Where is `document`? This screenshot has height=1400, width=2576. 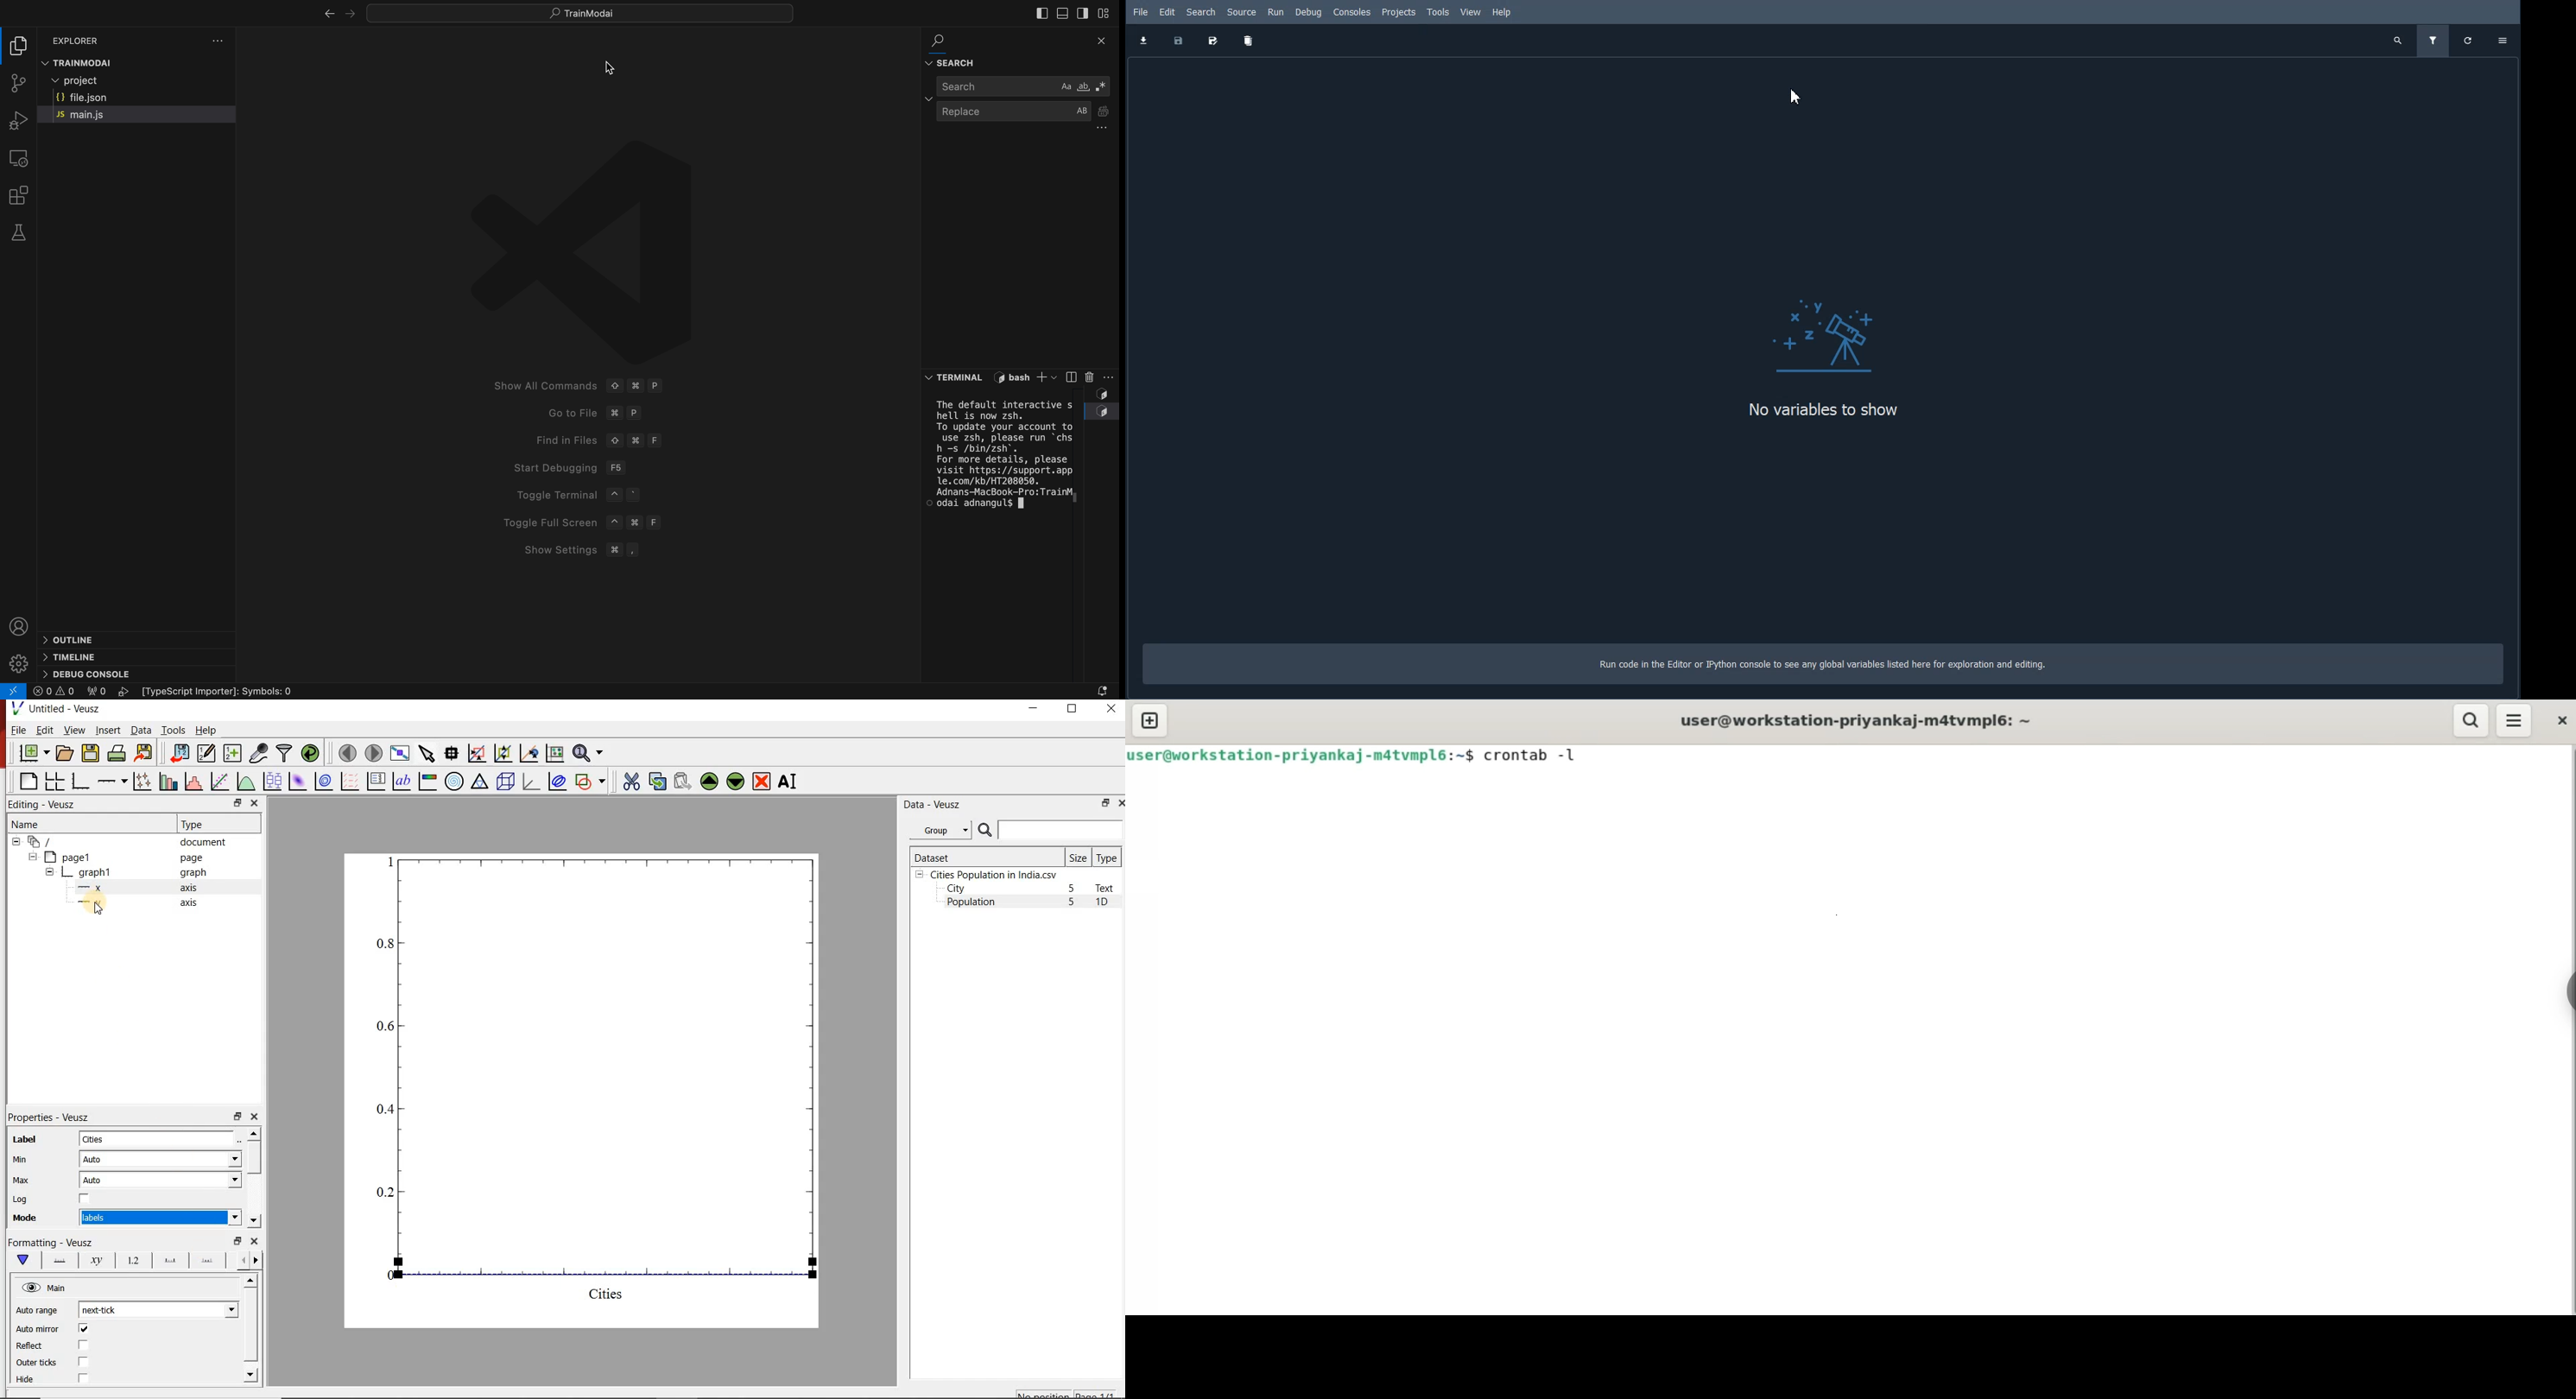 document is located at coordinates (123, 841).